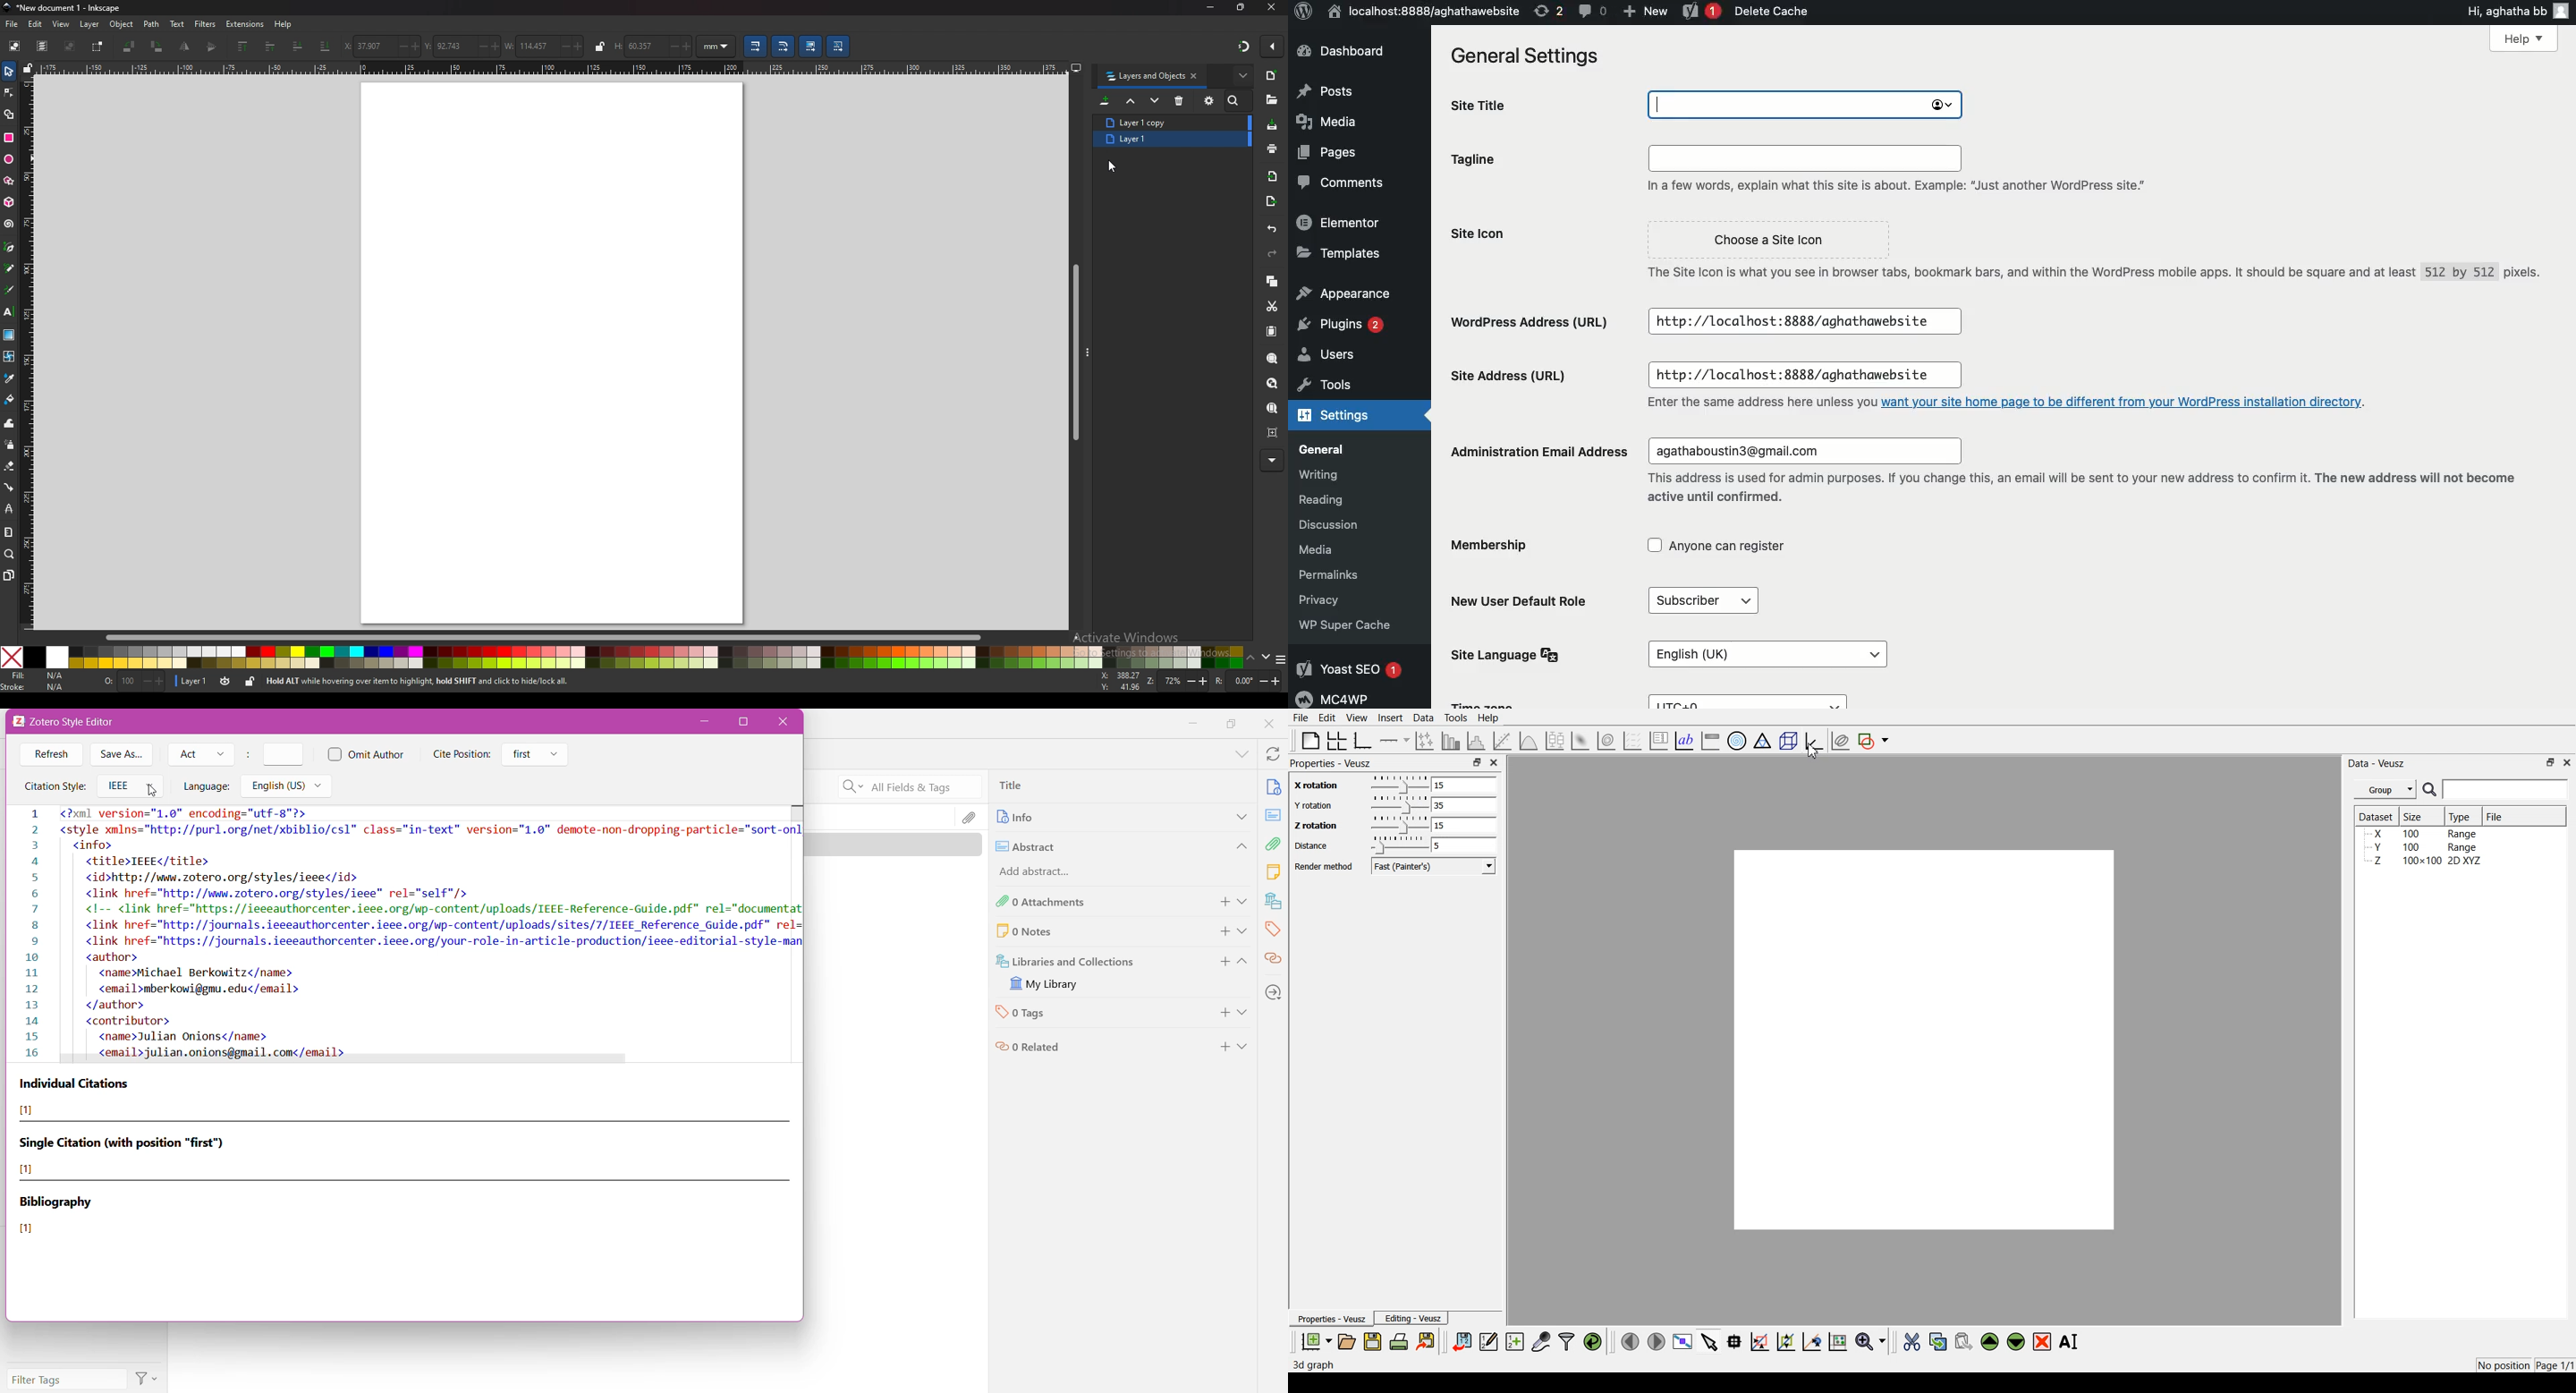 The height and width of the screenshot is (1400, 2576). Describe the element at coordinates (528, 47) in the screenshot. I see `width` at that location.